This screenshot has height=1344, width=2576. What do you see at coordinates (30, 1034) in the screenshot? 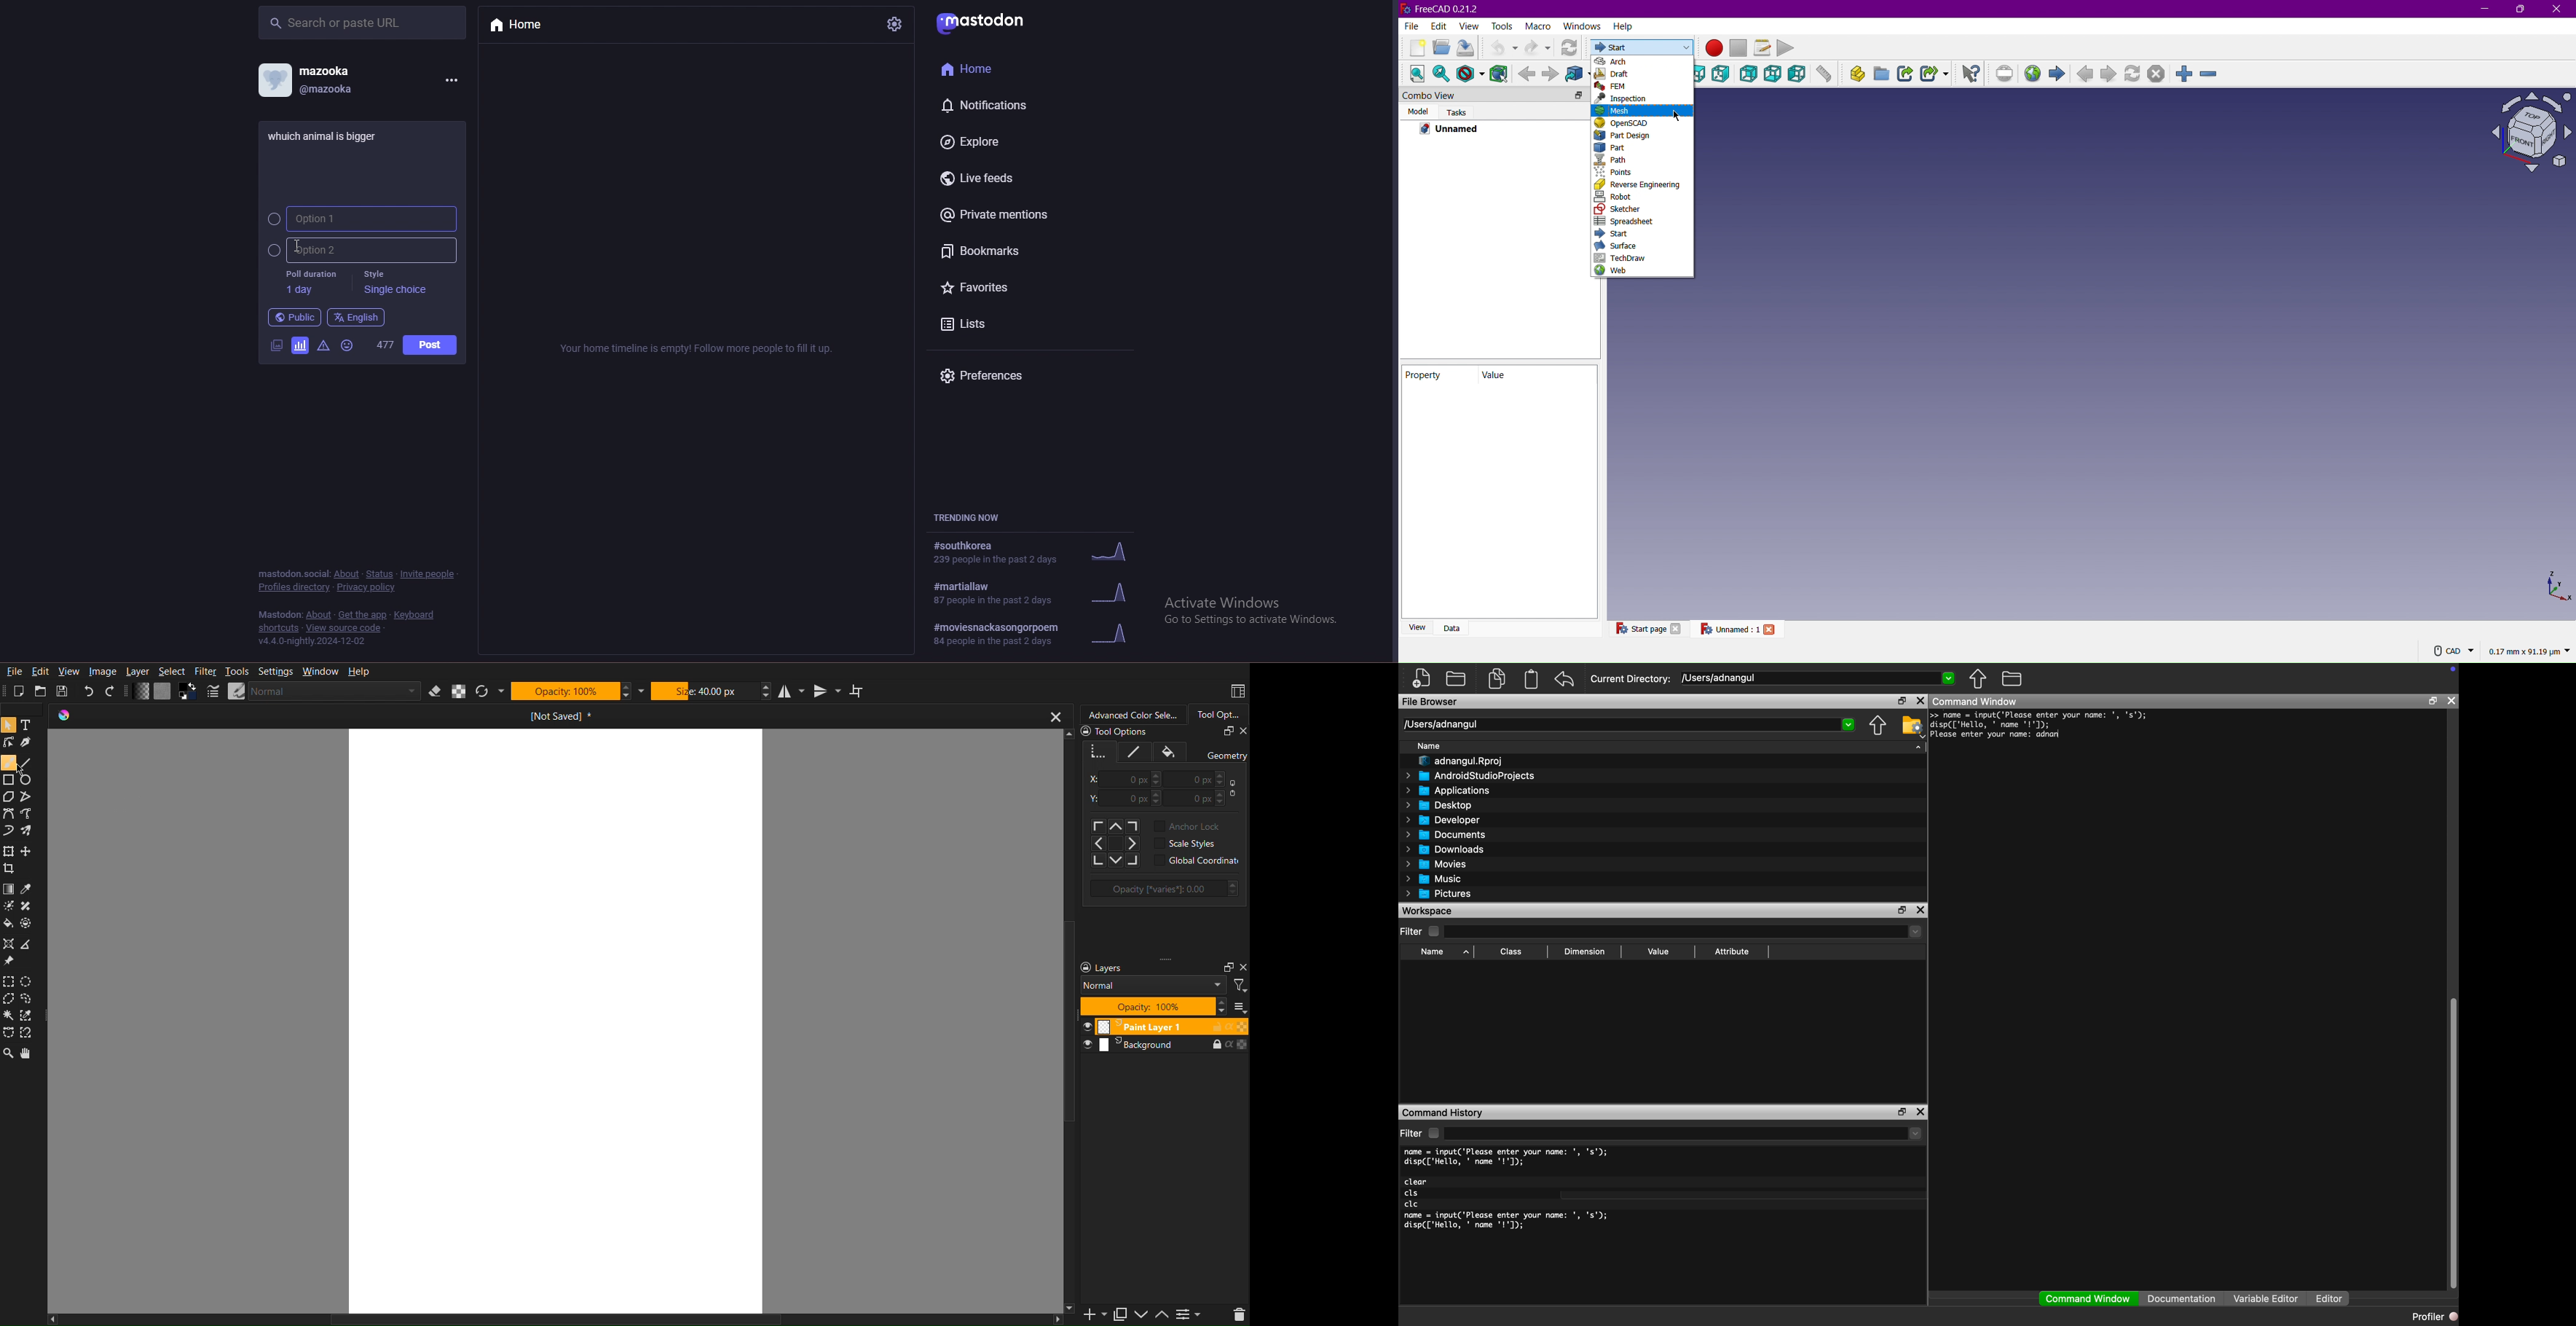
I see `Magnet Marquee` at bounding box center [30, 1034].